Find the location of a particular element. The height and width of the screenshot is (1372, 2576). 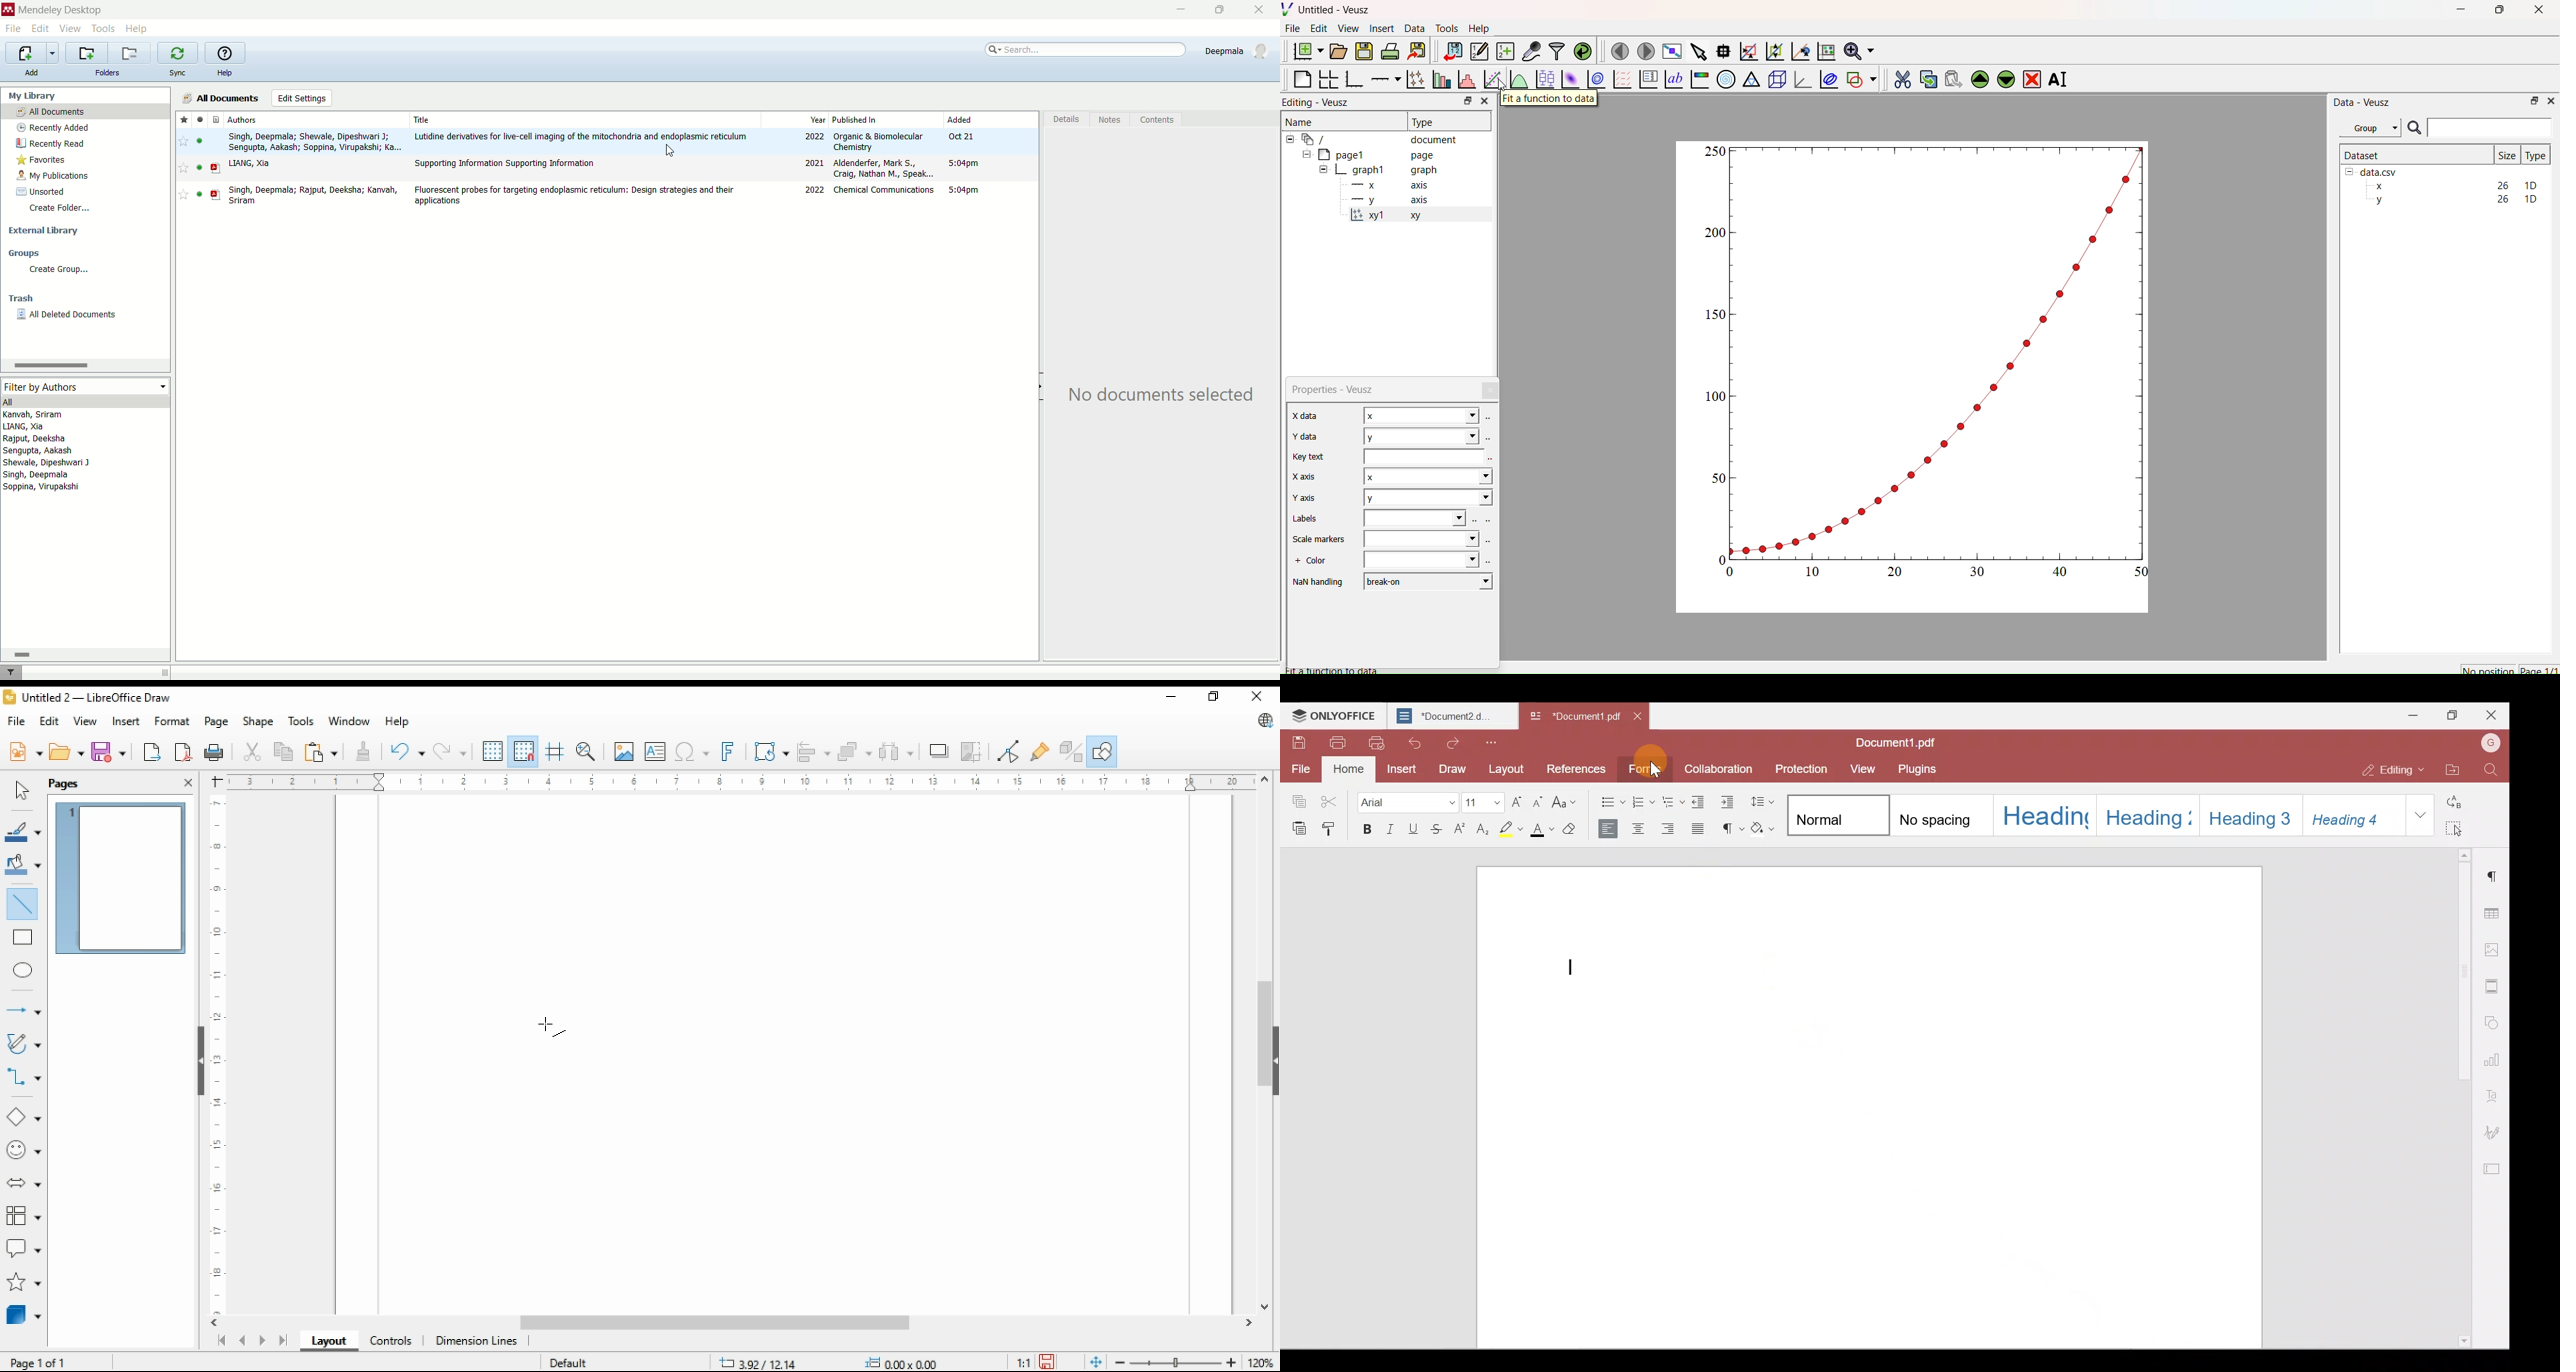

notes is located at coordinates (1113, 119).